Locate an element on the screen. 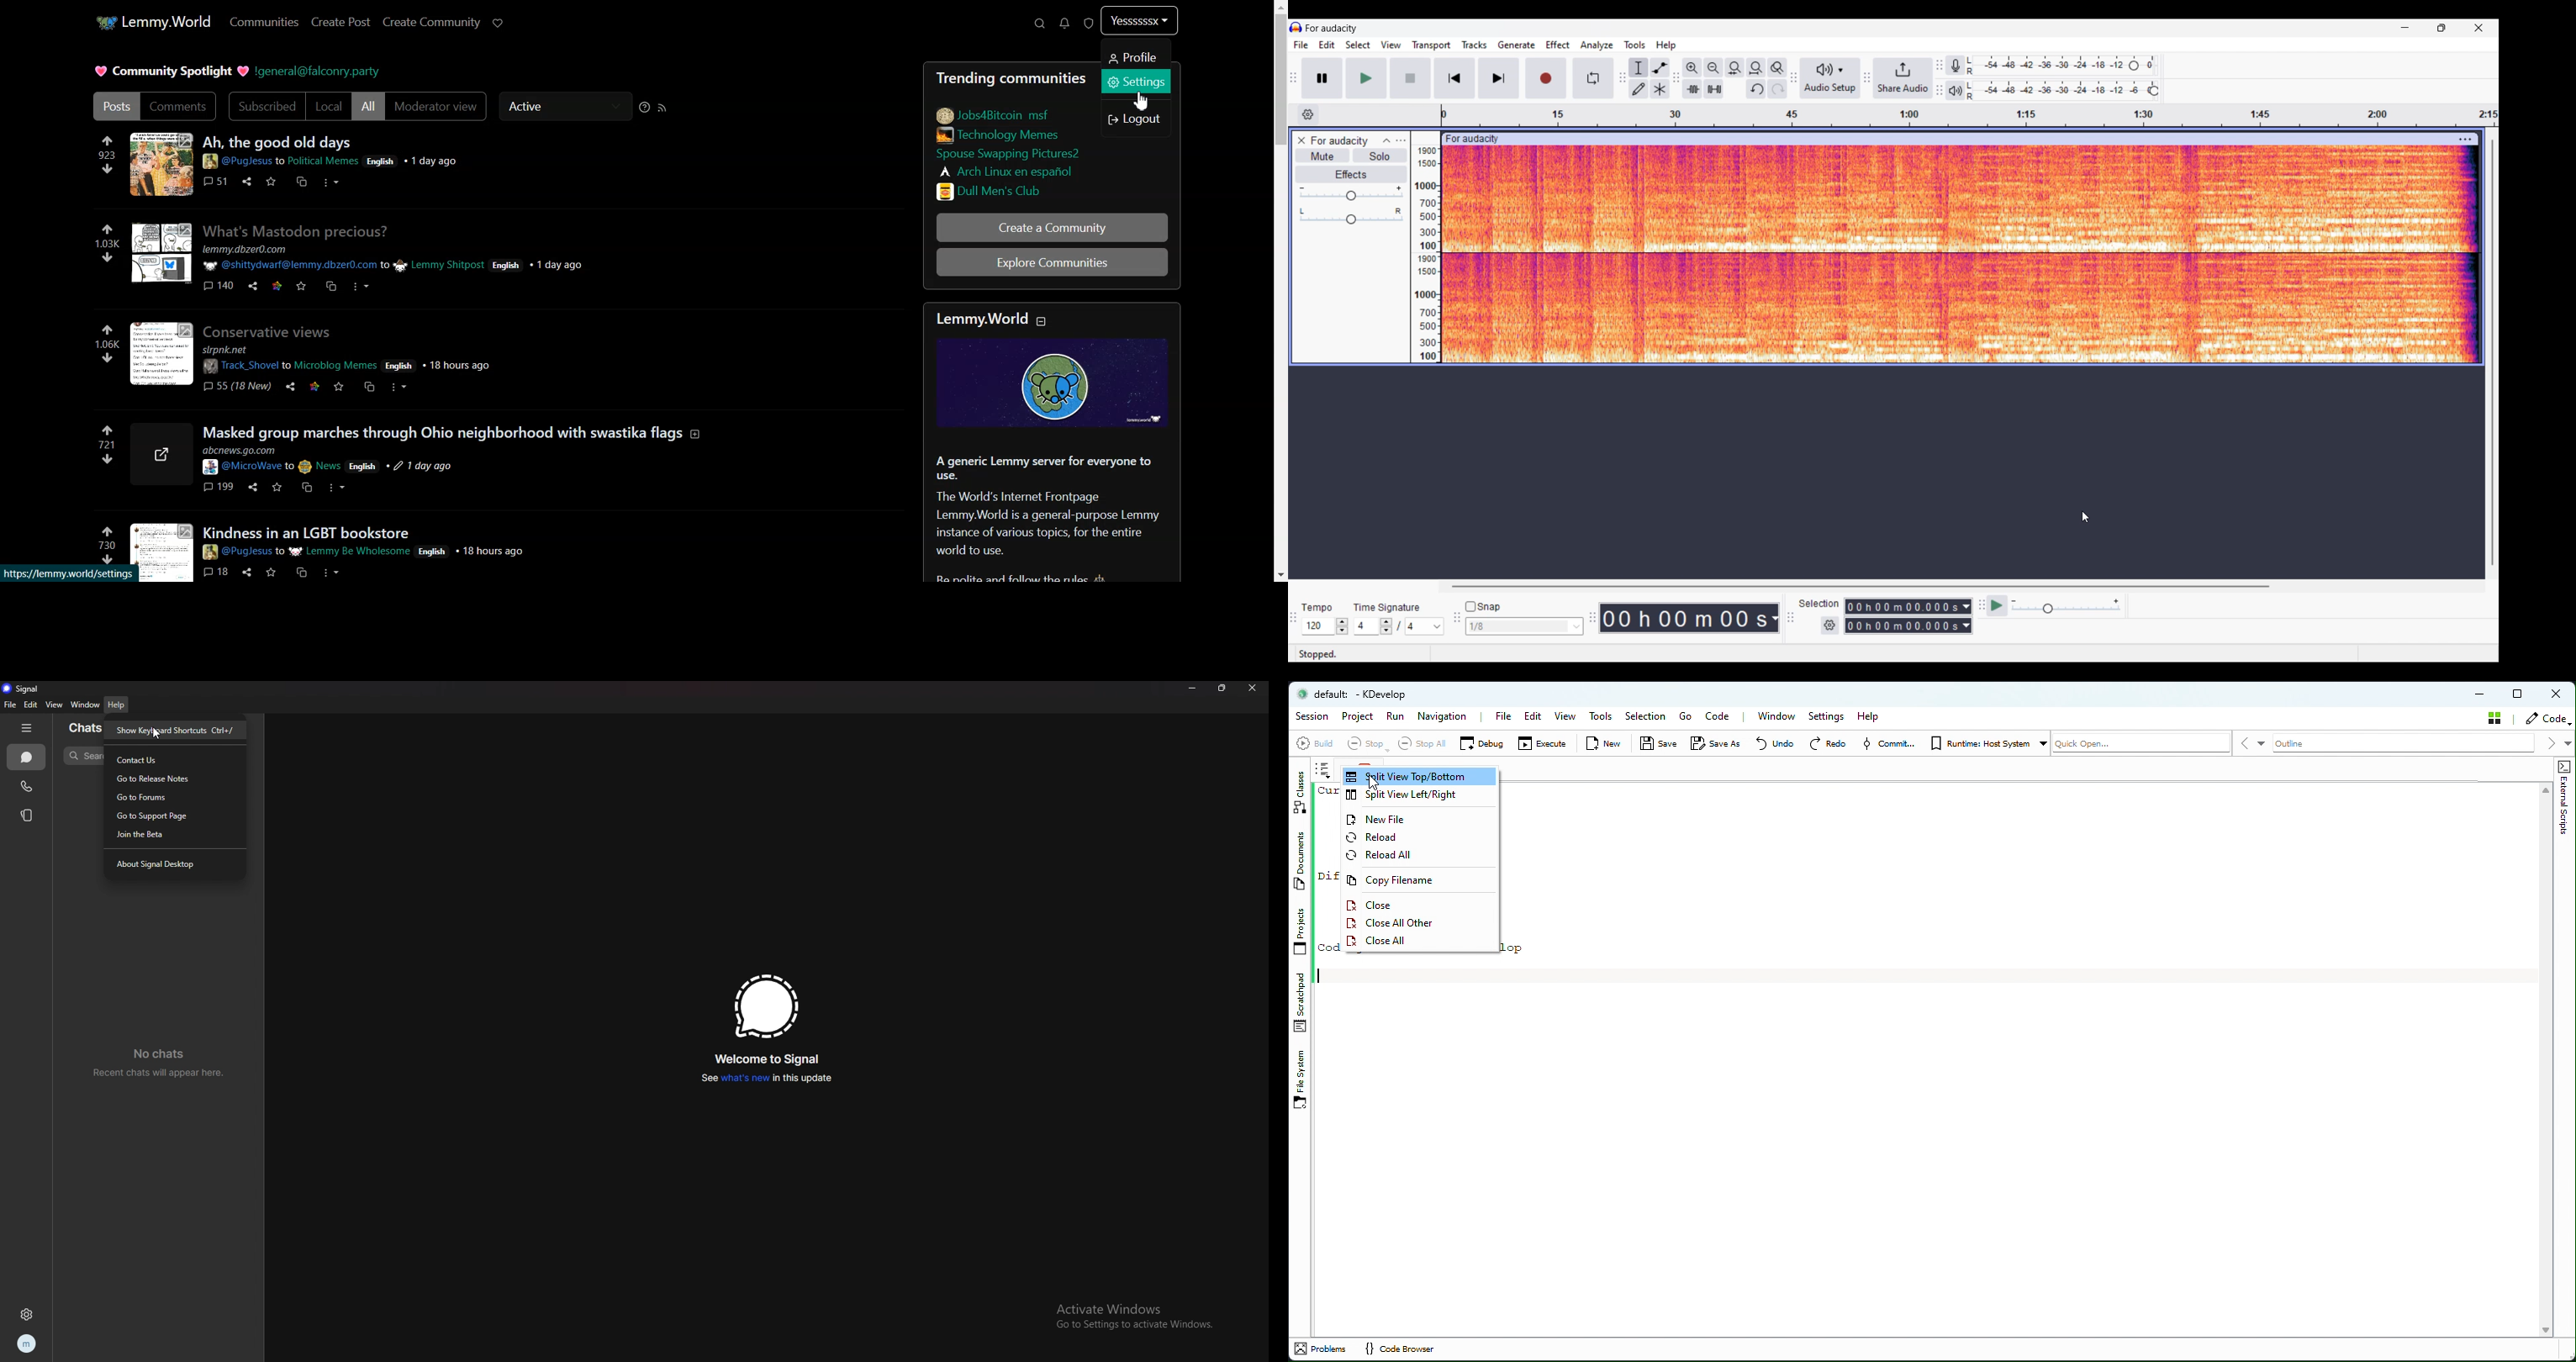 The image size is (2576, 1372). default kdevelop is located at coordinates (1358, 695).